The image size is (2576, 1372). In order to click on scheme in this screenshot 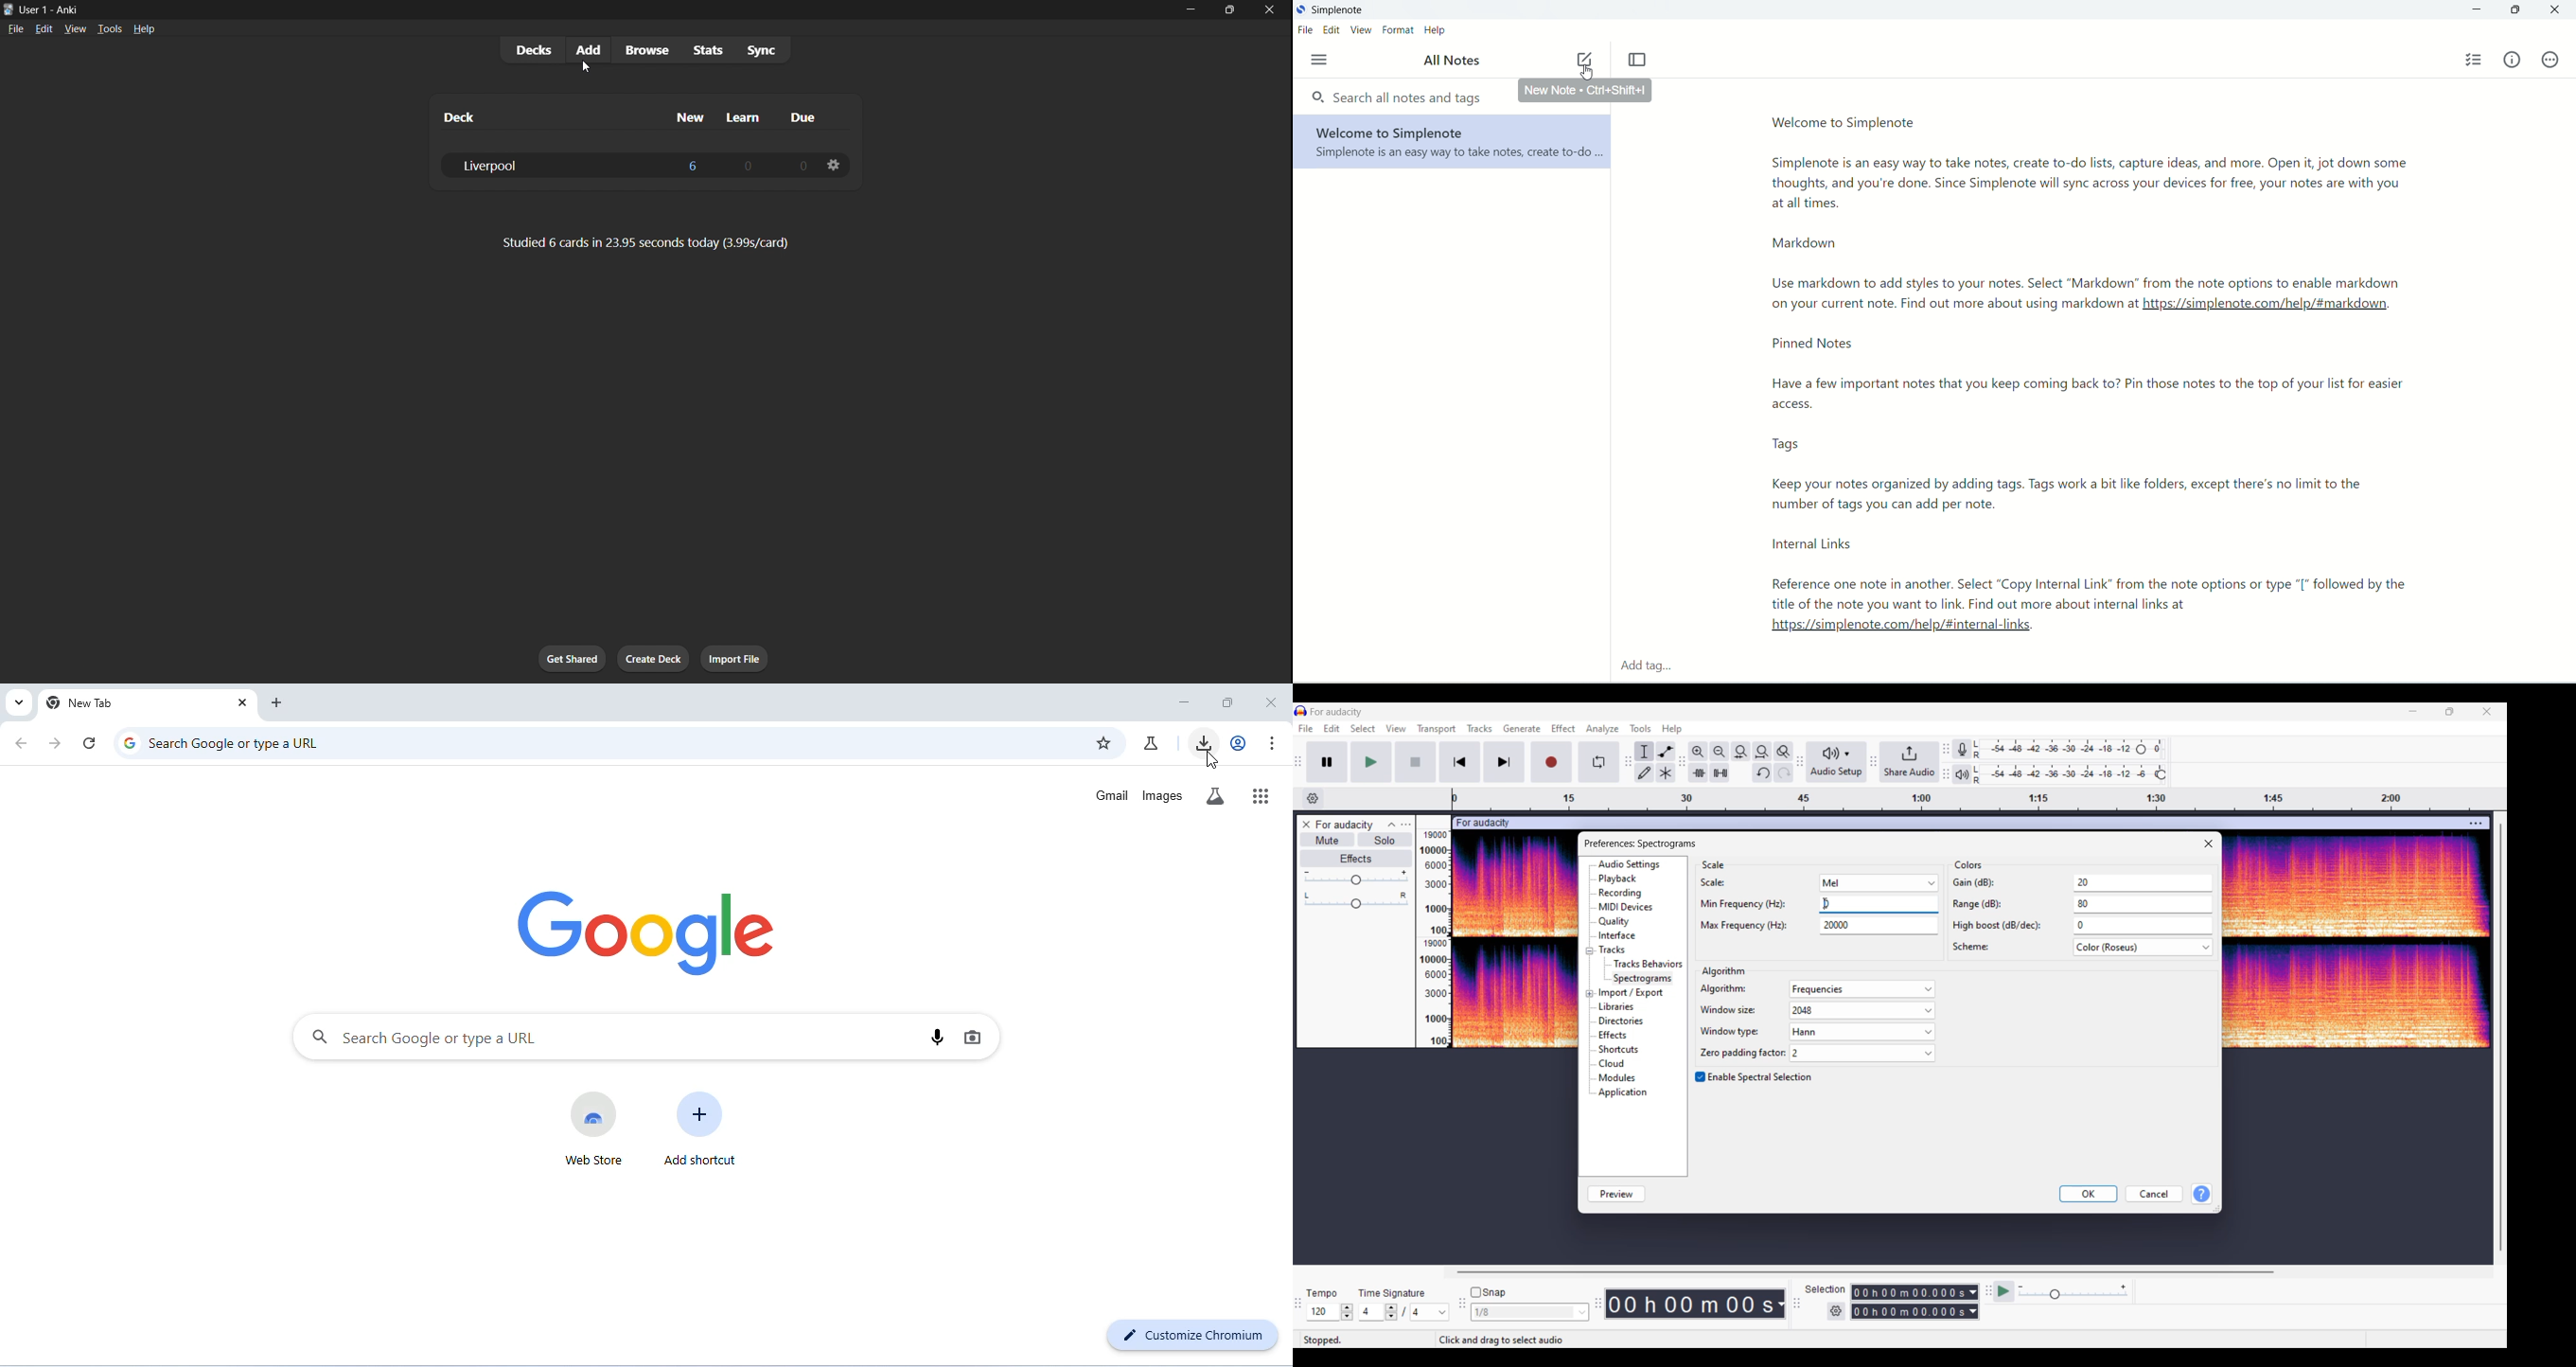, I will do `click(2082, 949)`.